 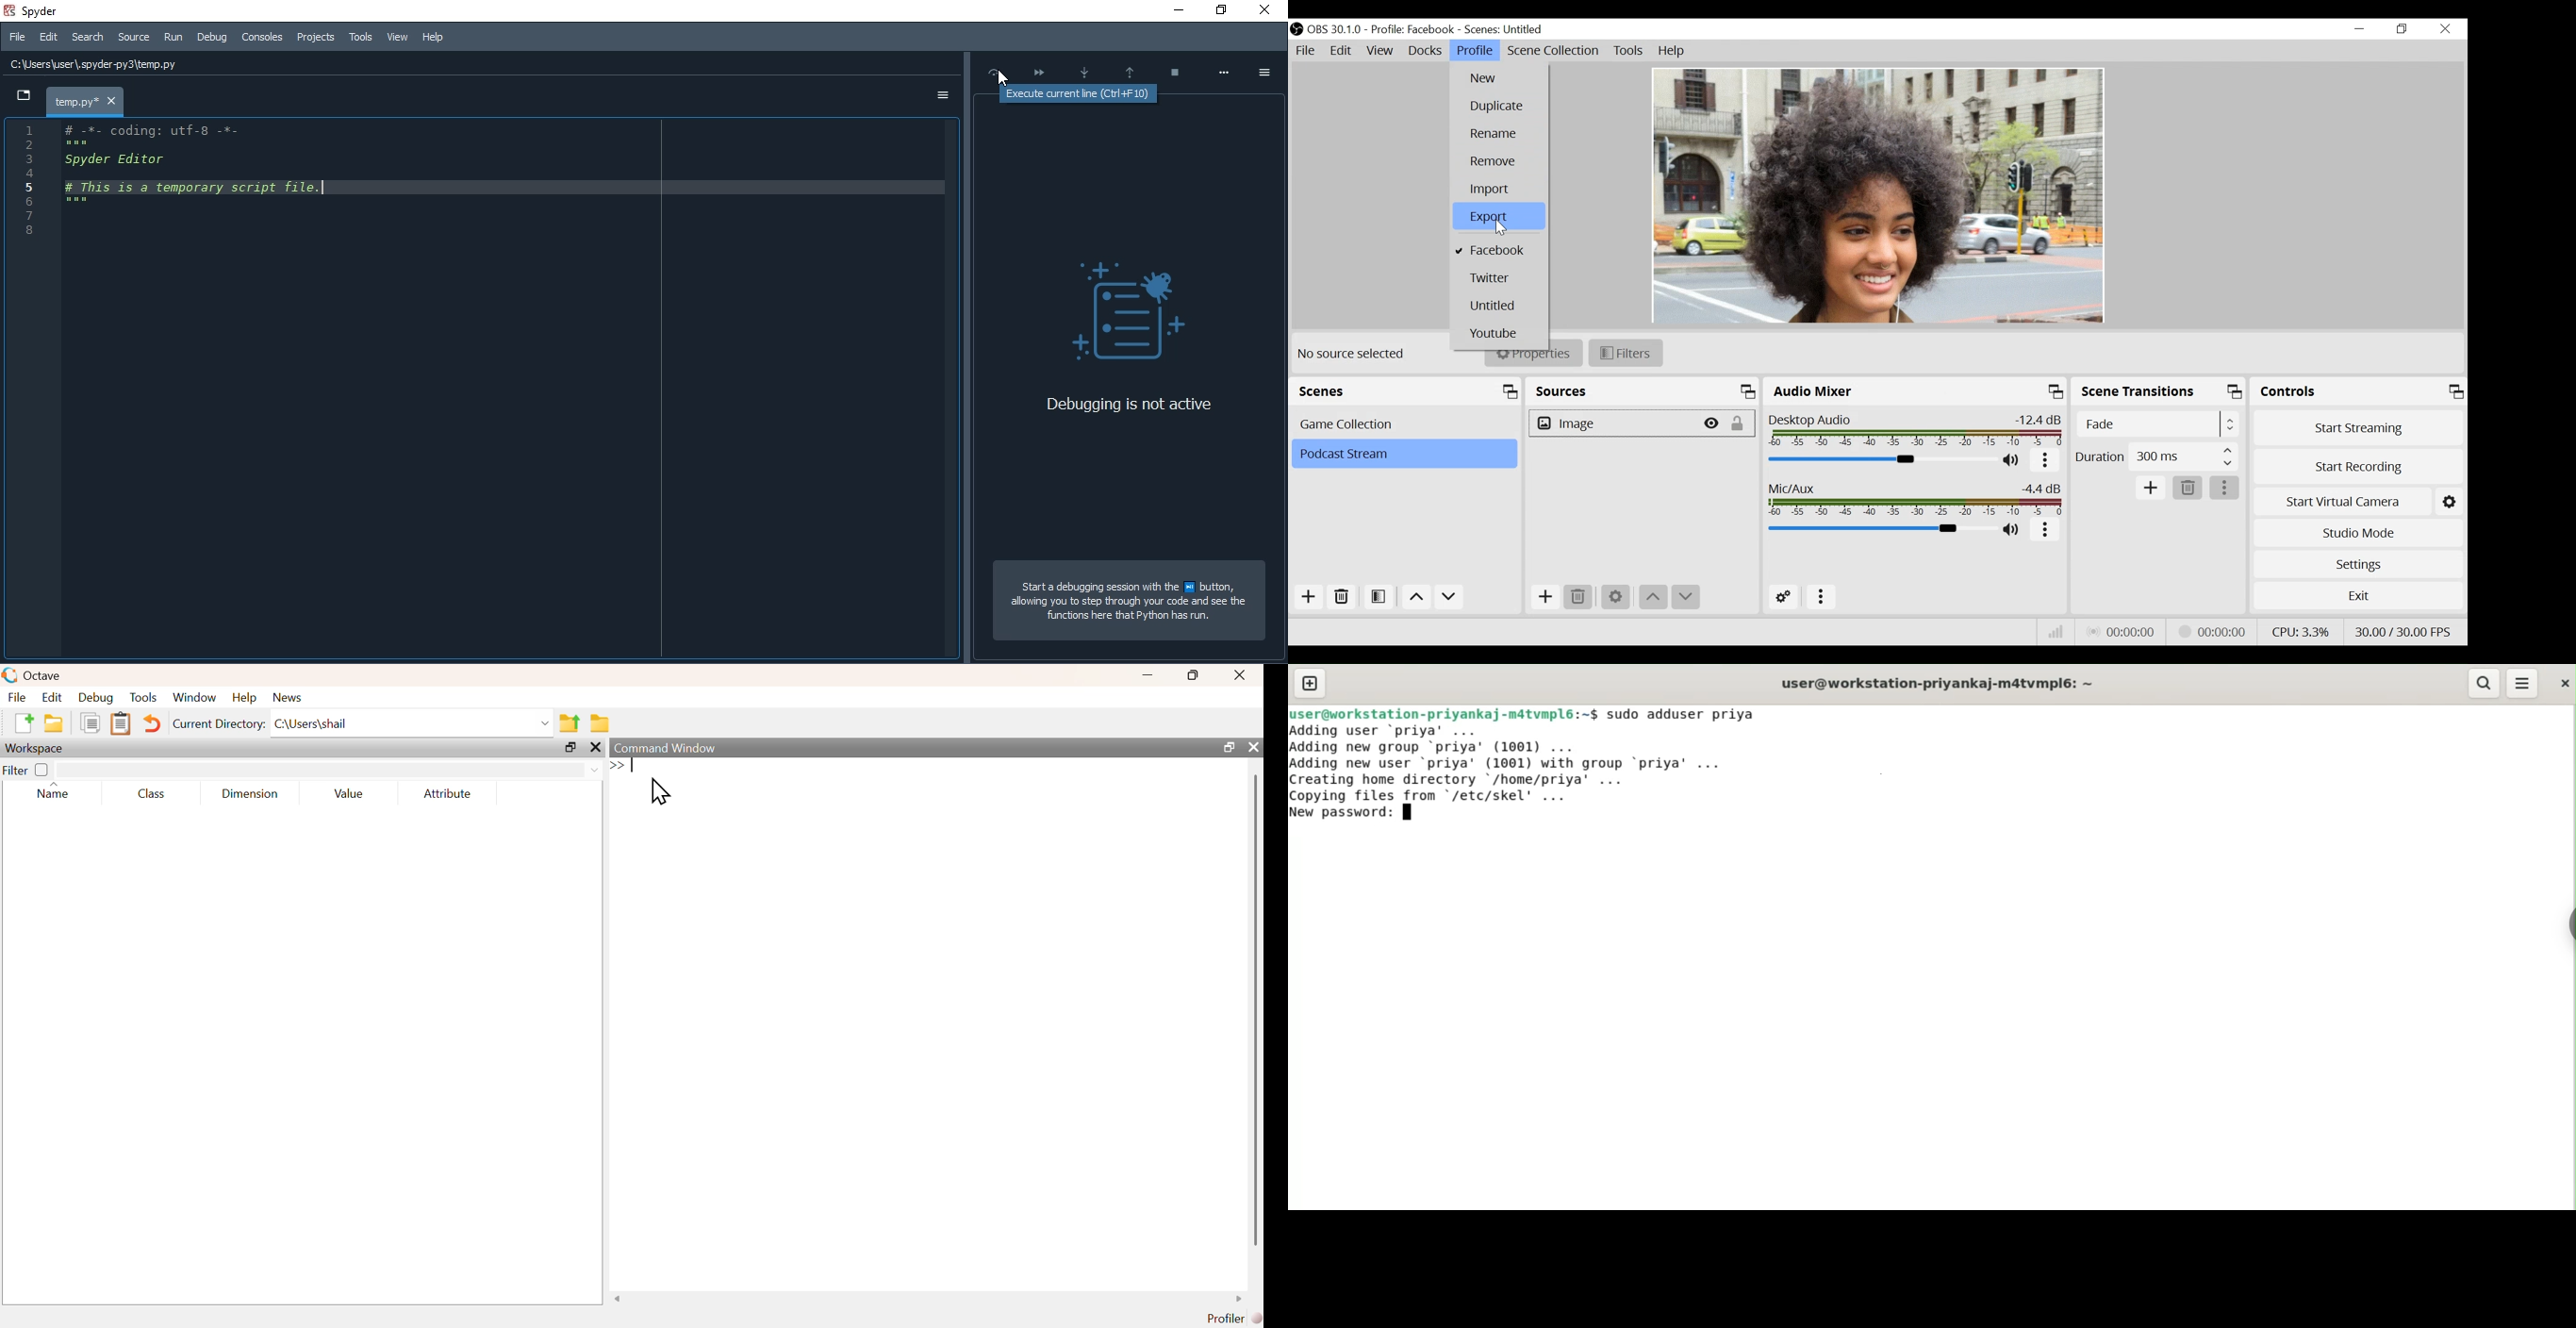 I want to click on No source selected, so click(x=1359, y=354).